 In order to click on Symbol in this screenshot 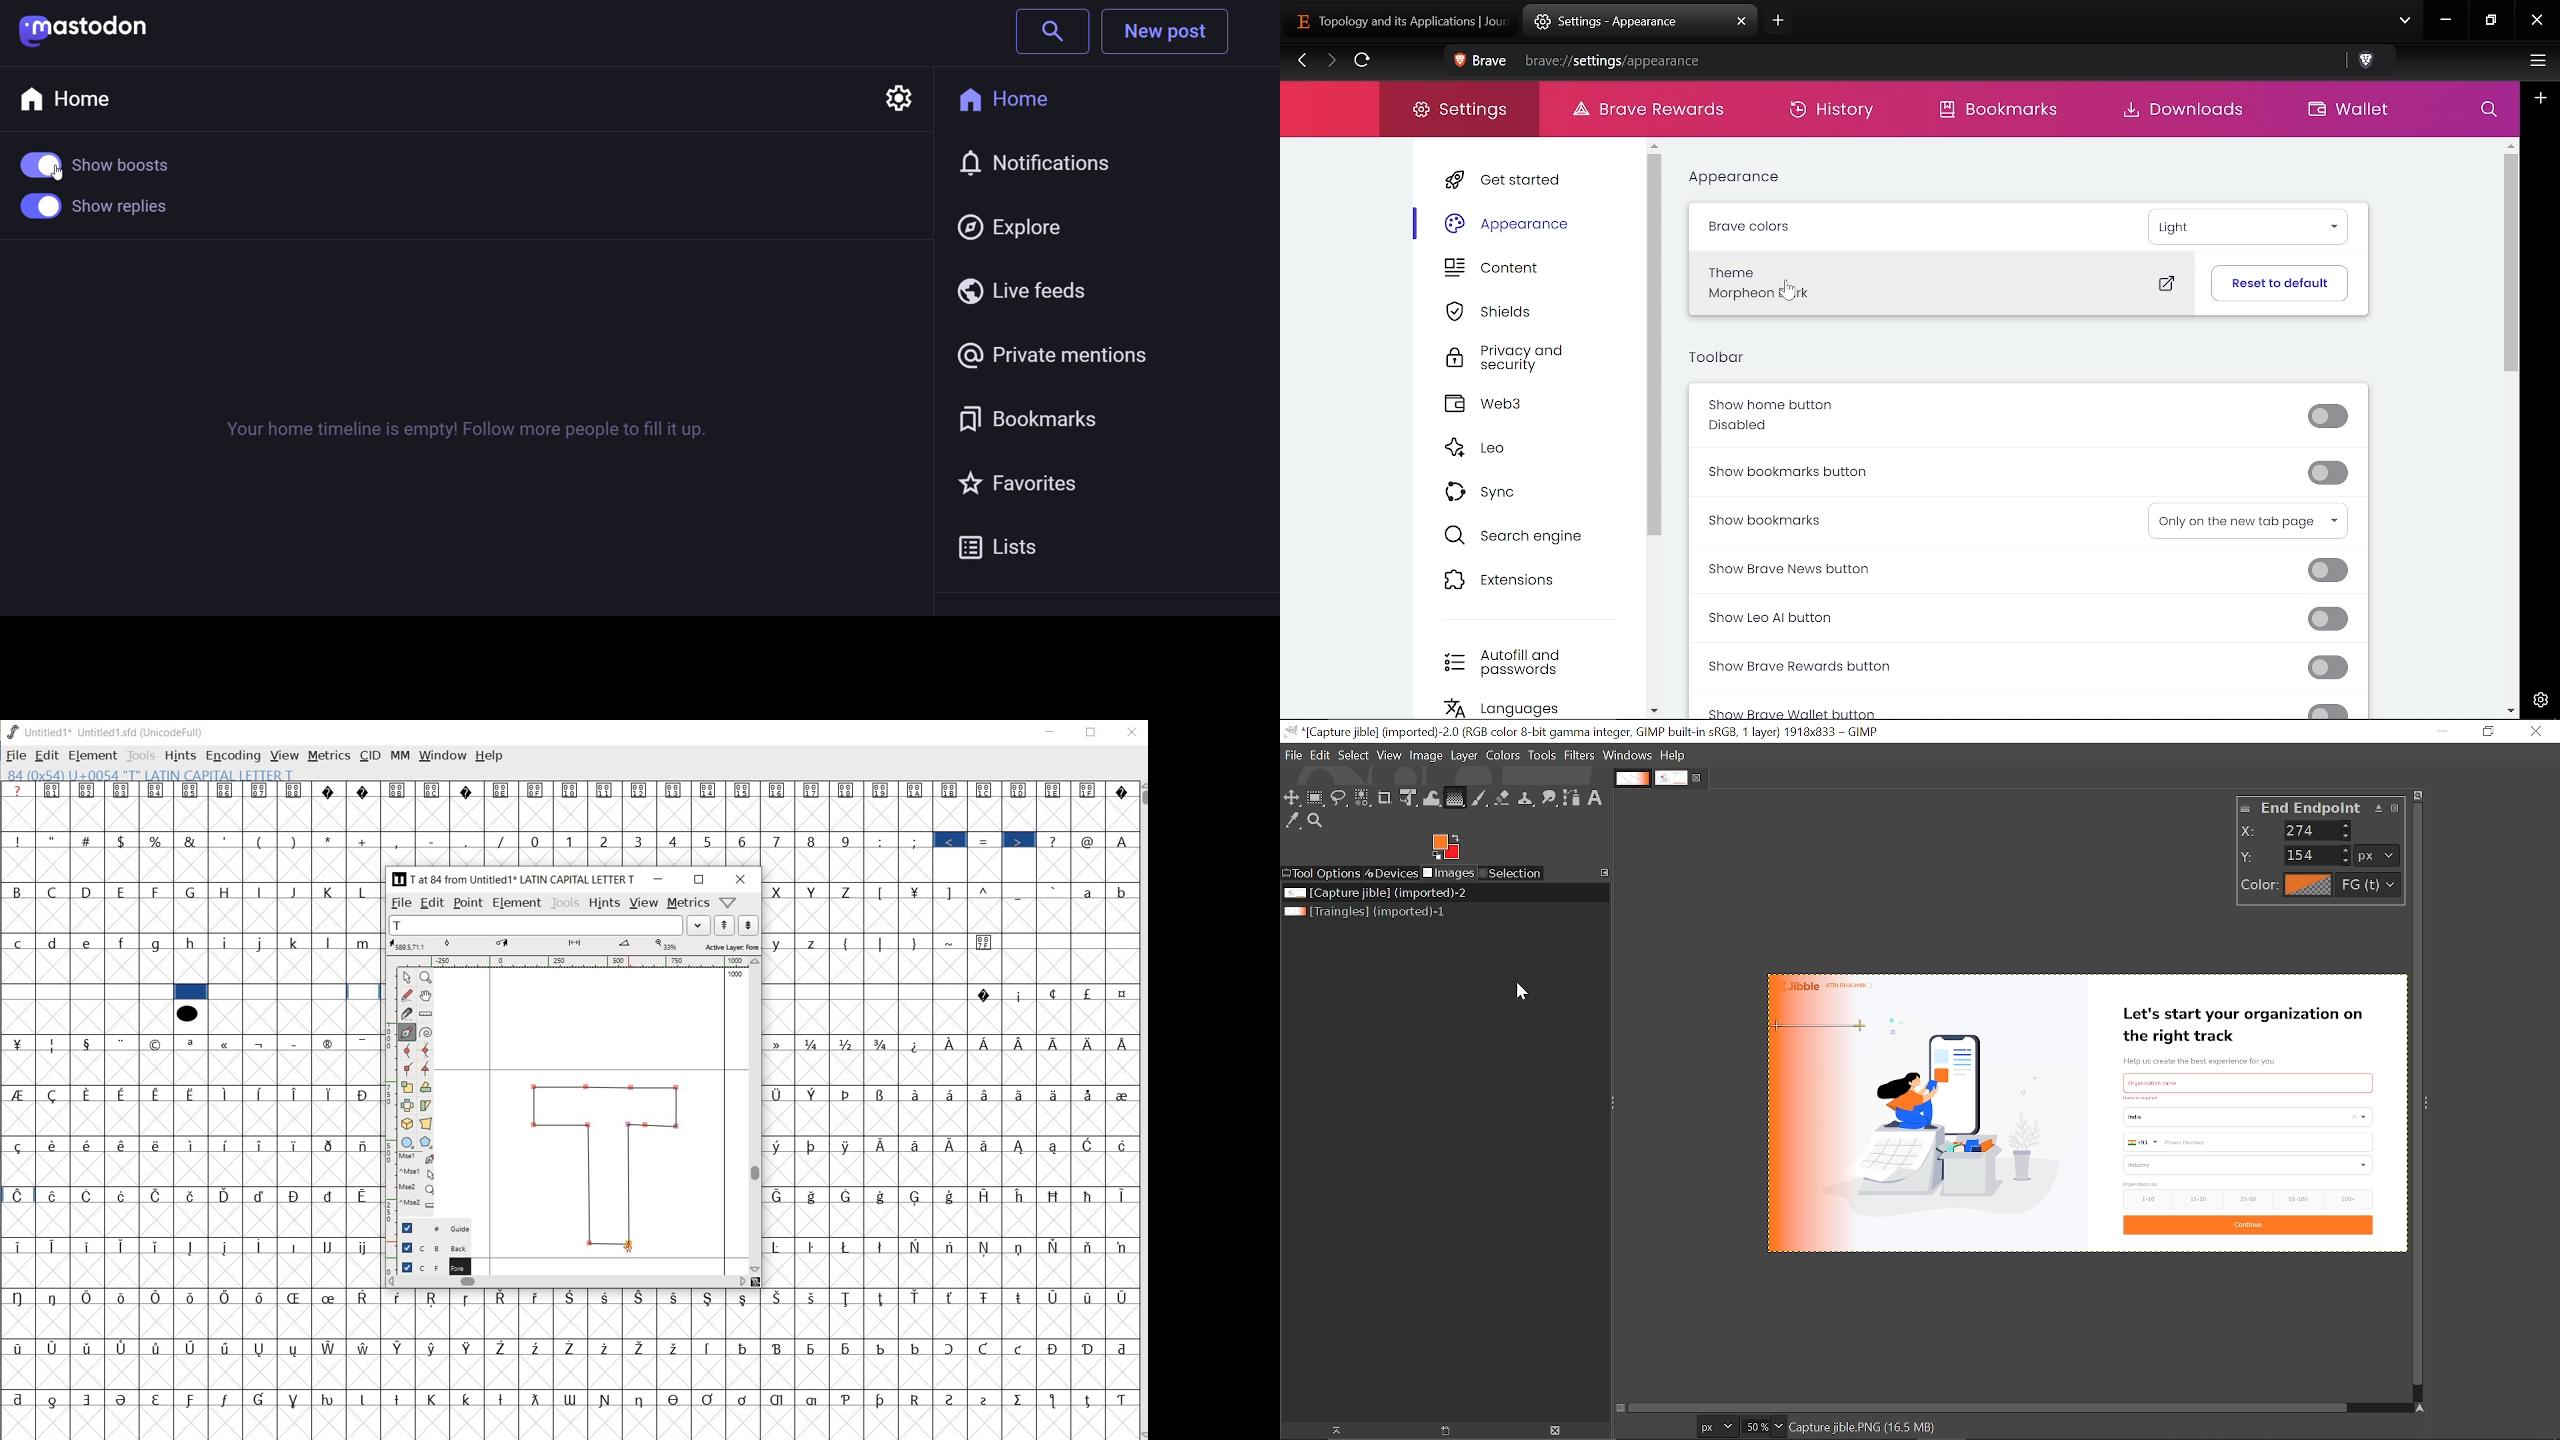, I will do `click(294, 1297)`.